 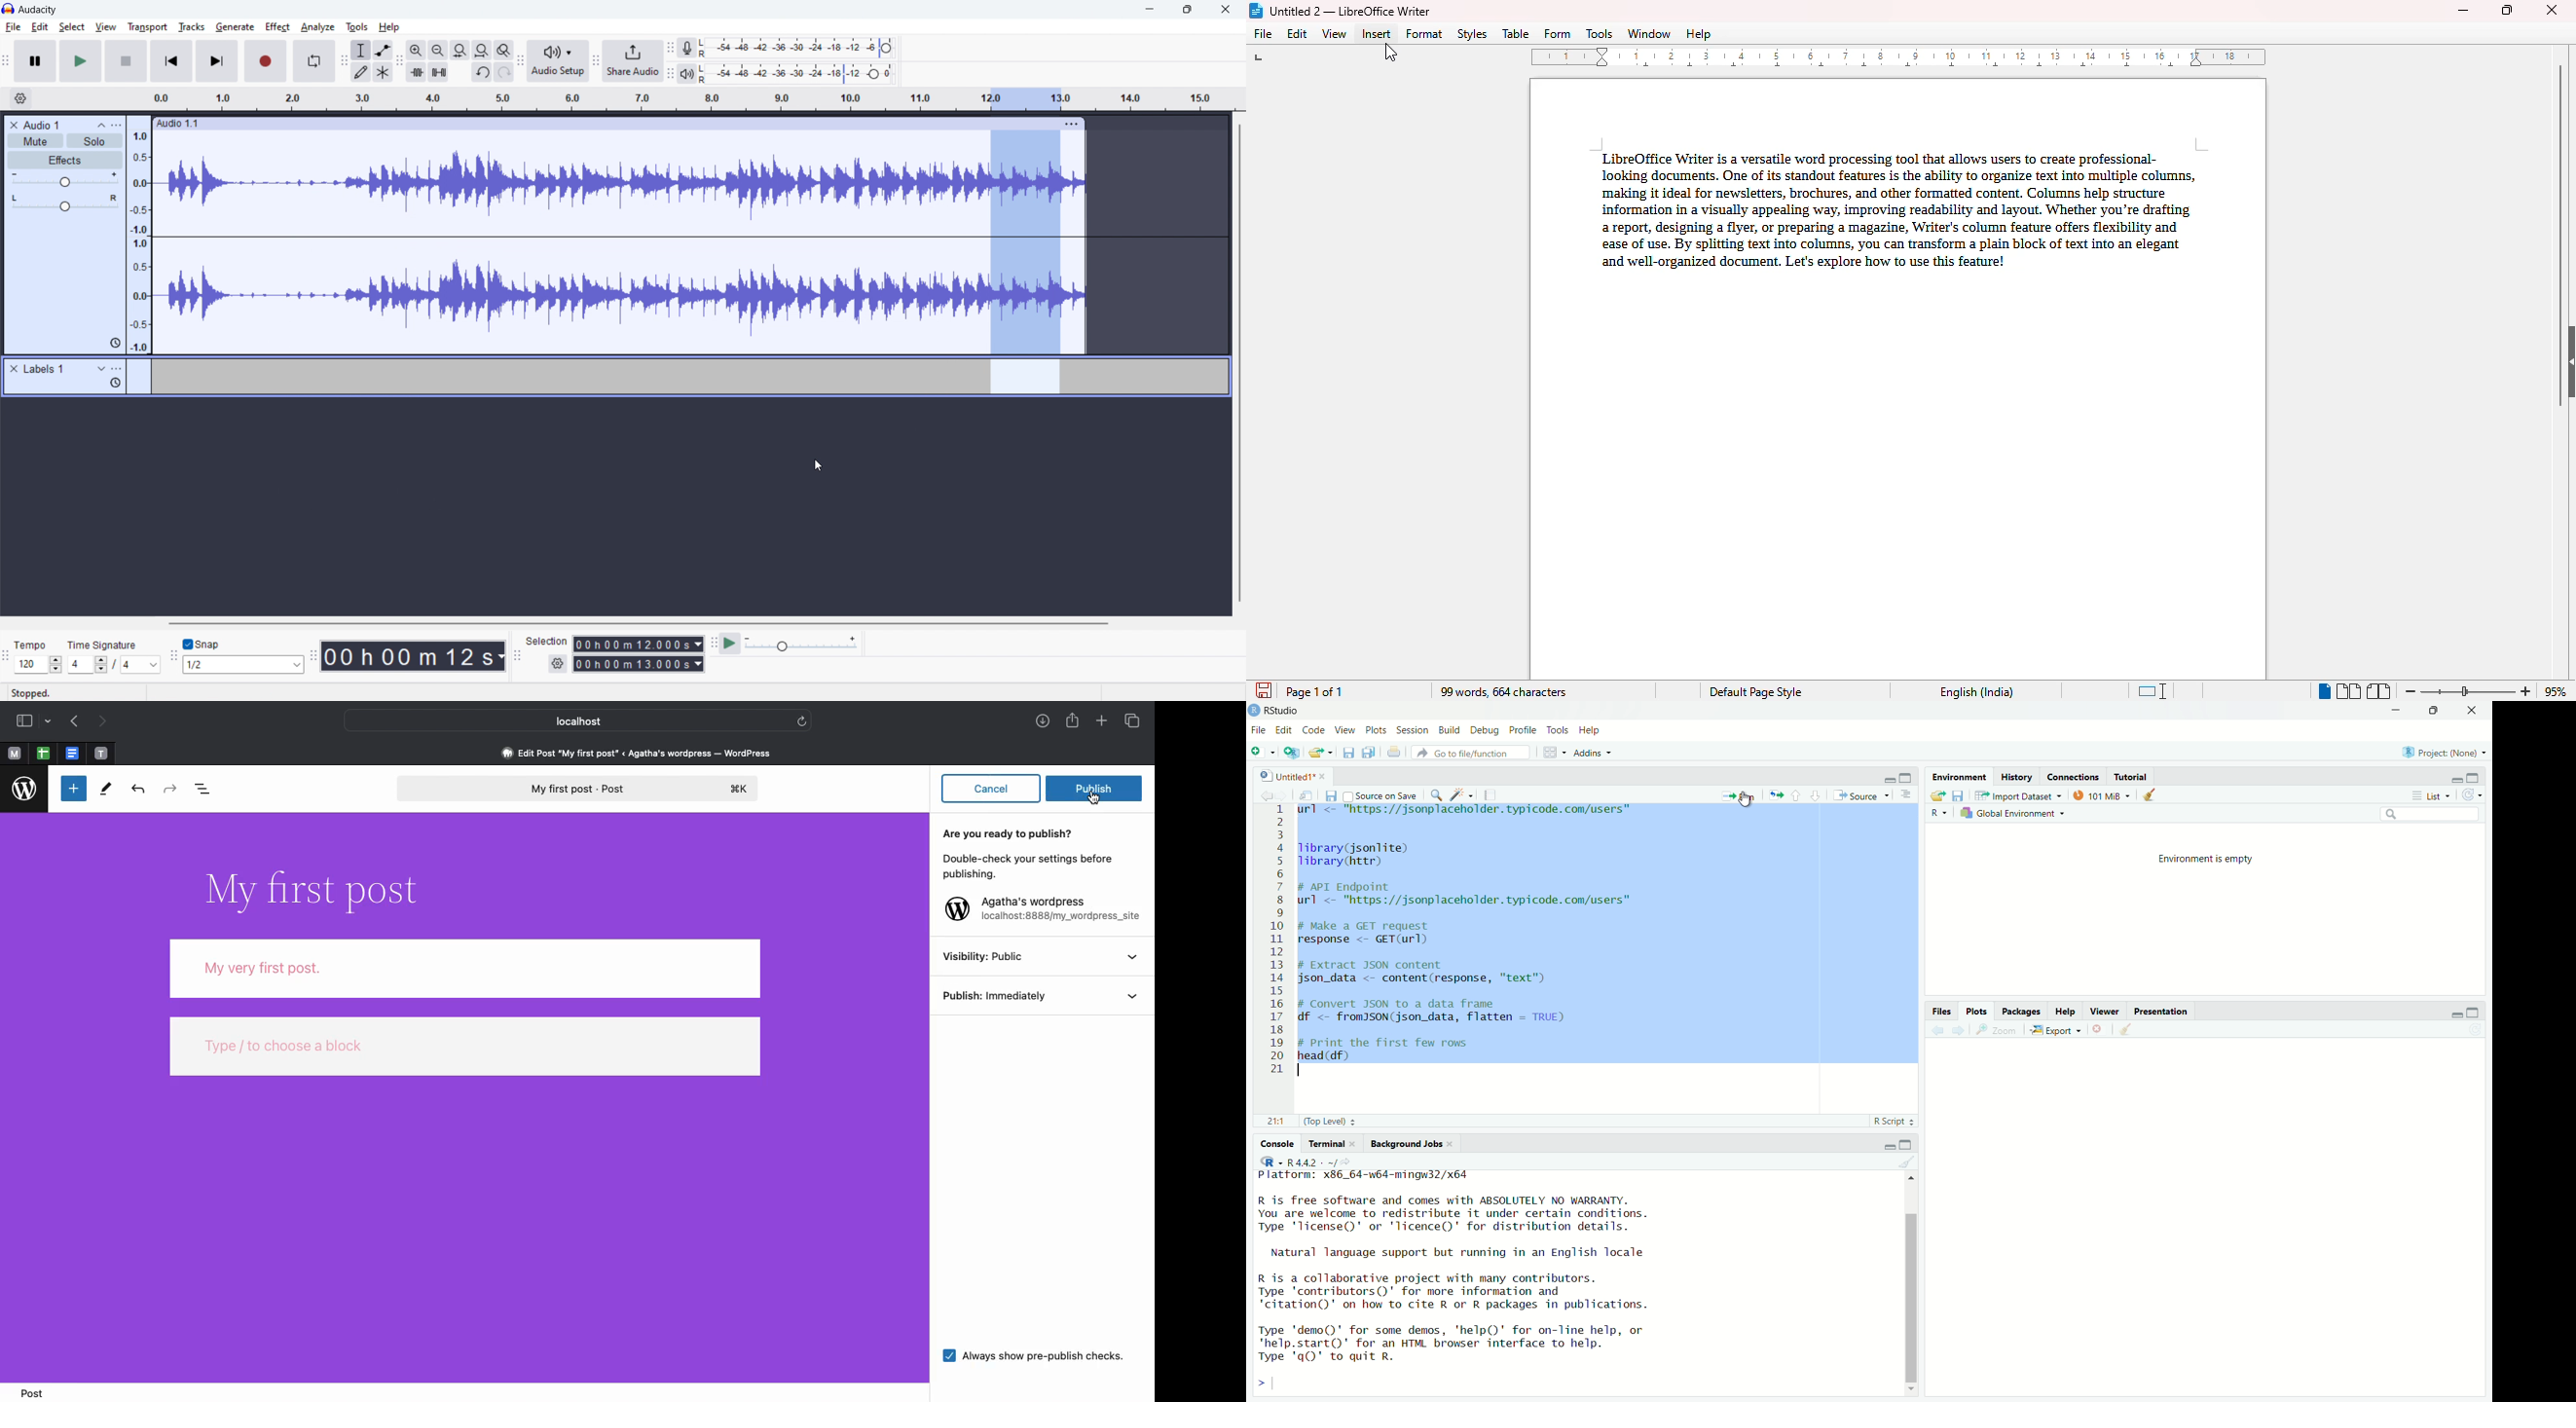 I want to click on Refresh, so click(x=2472, y=794).